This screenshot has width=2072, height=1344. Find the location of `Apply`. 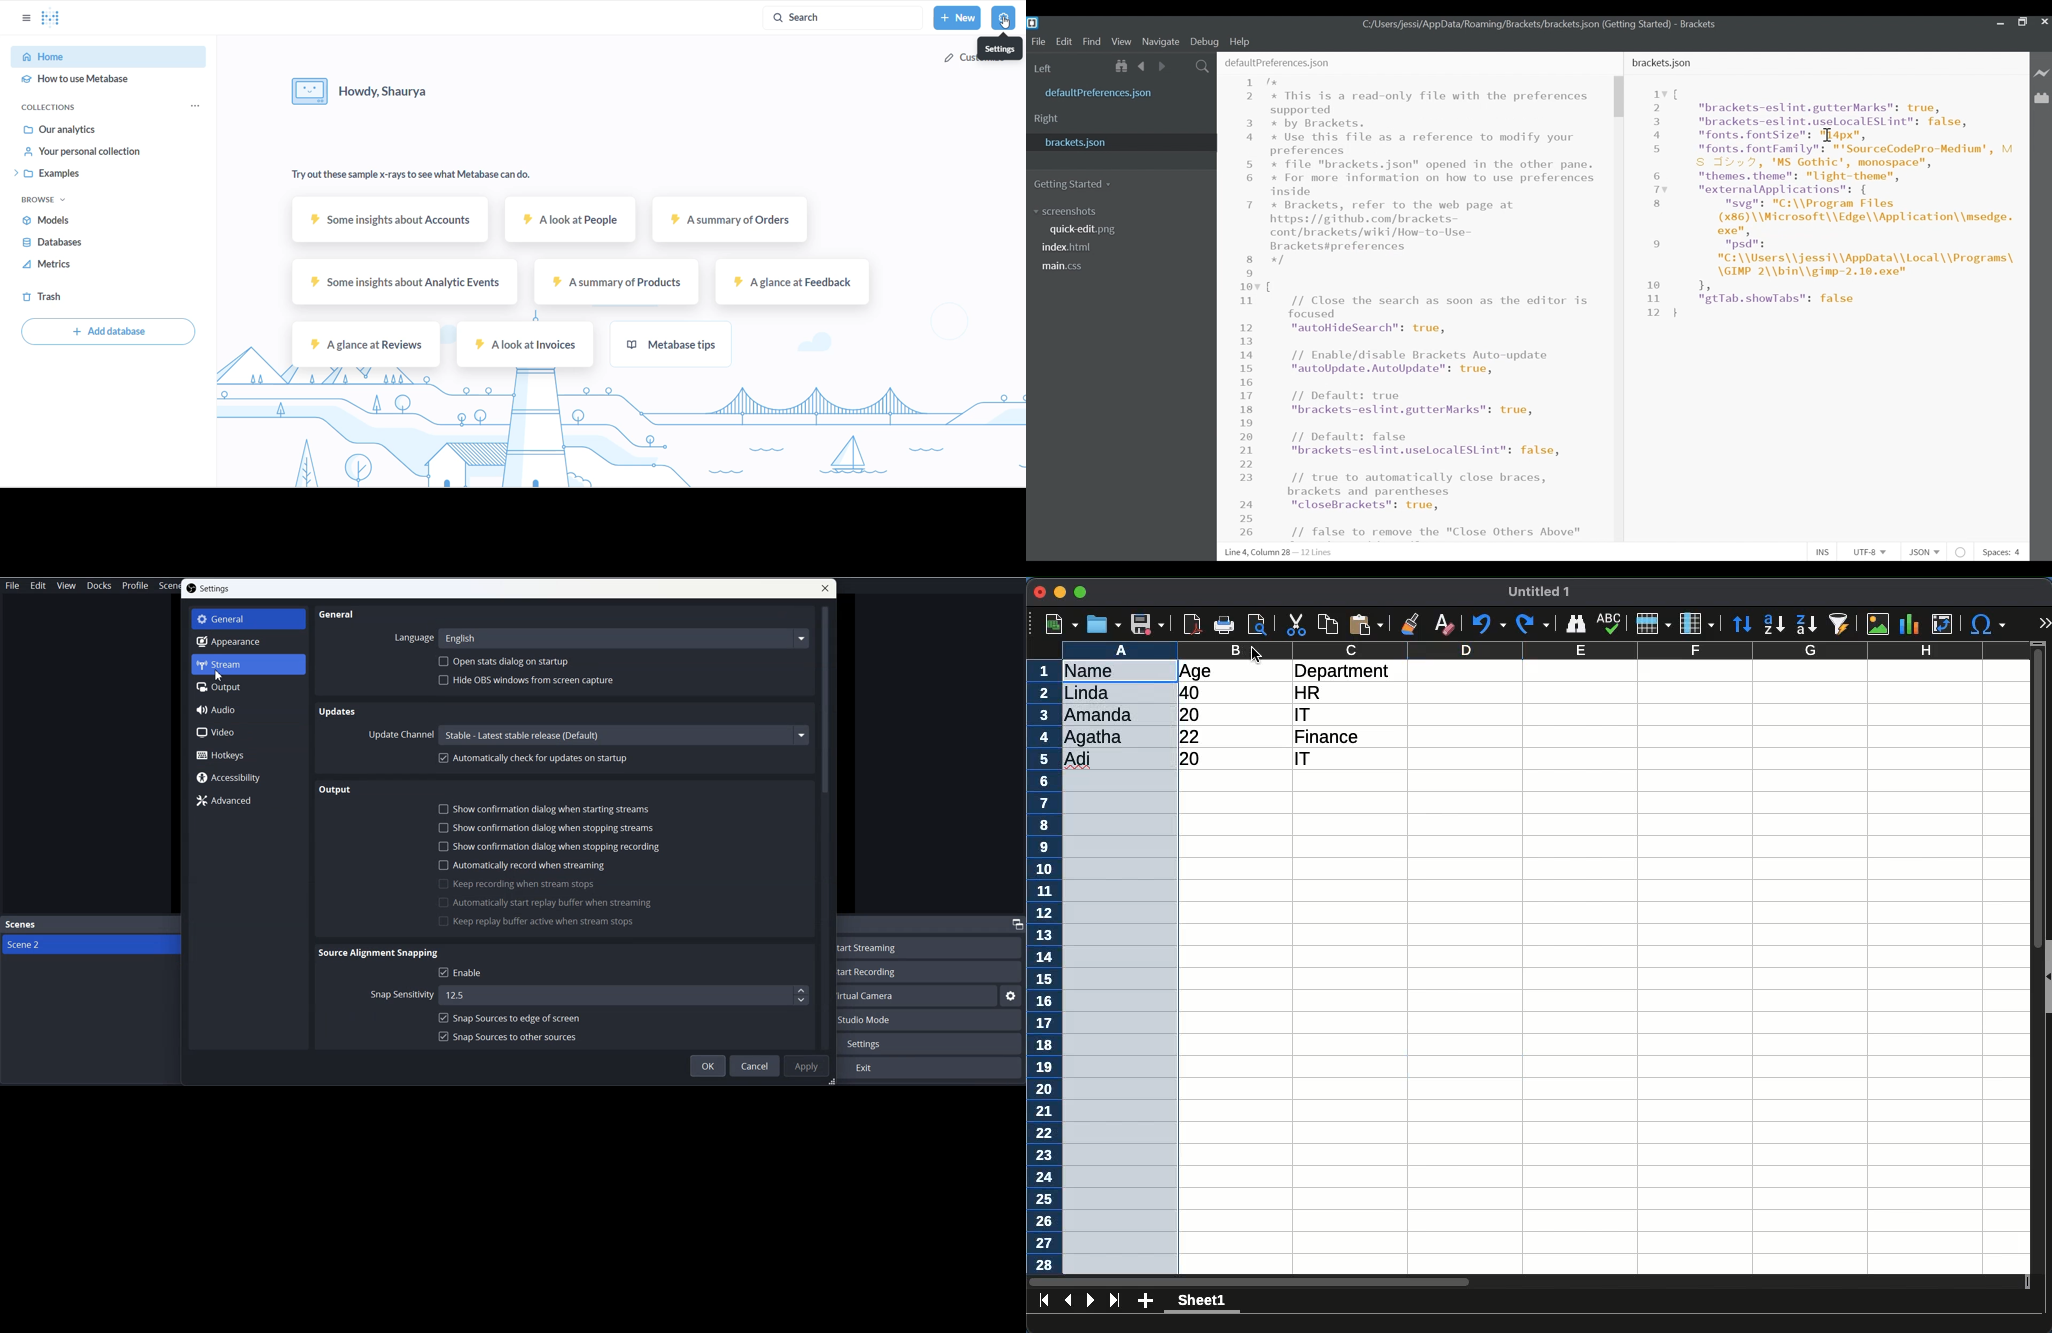

Apply is located at coordinates (805, 1066).